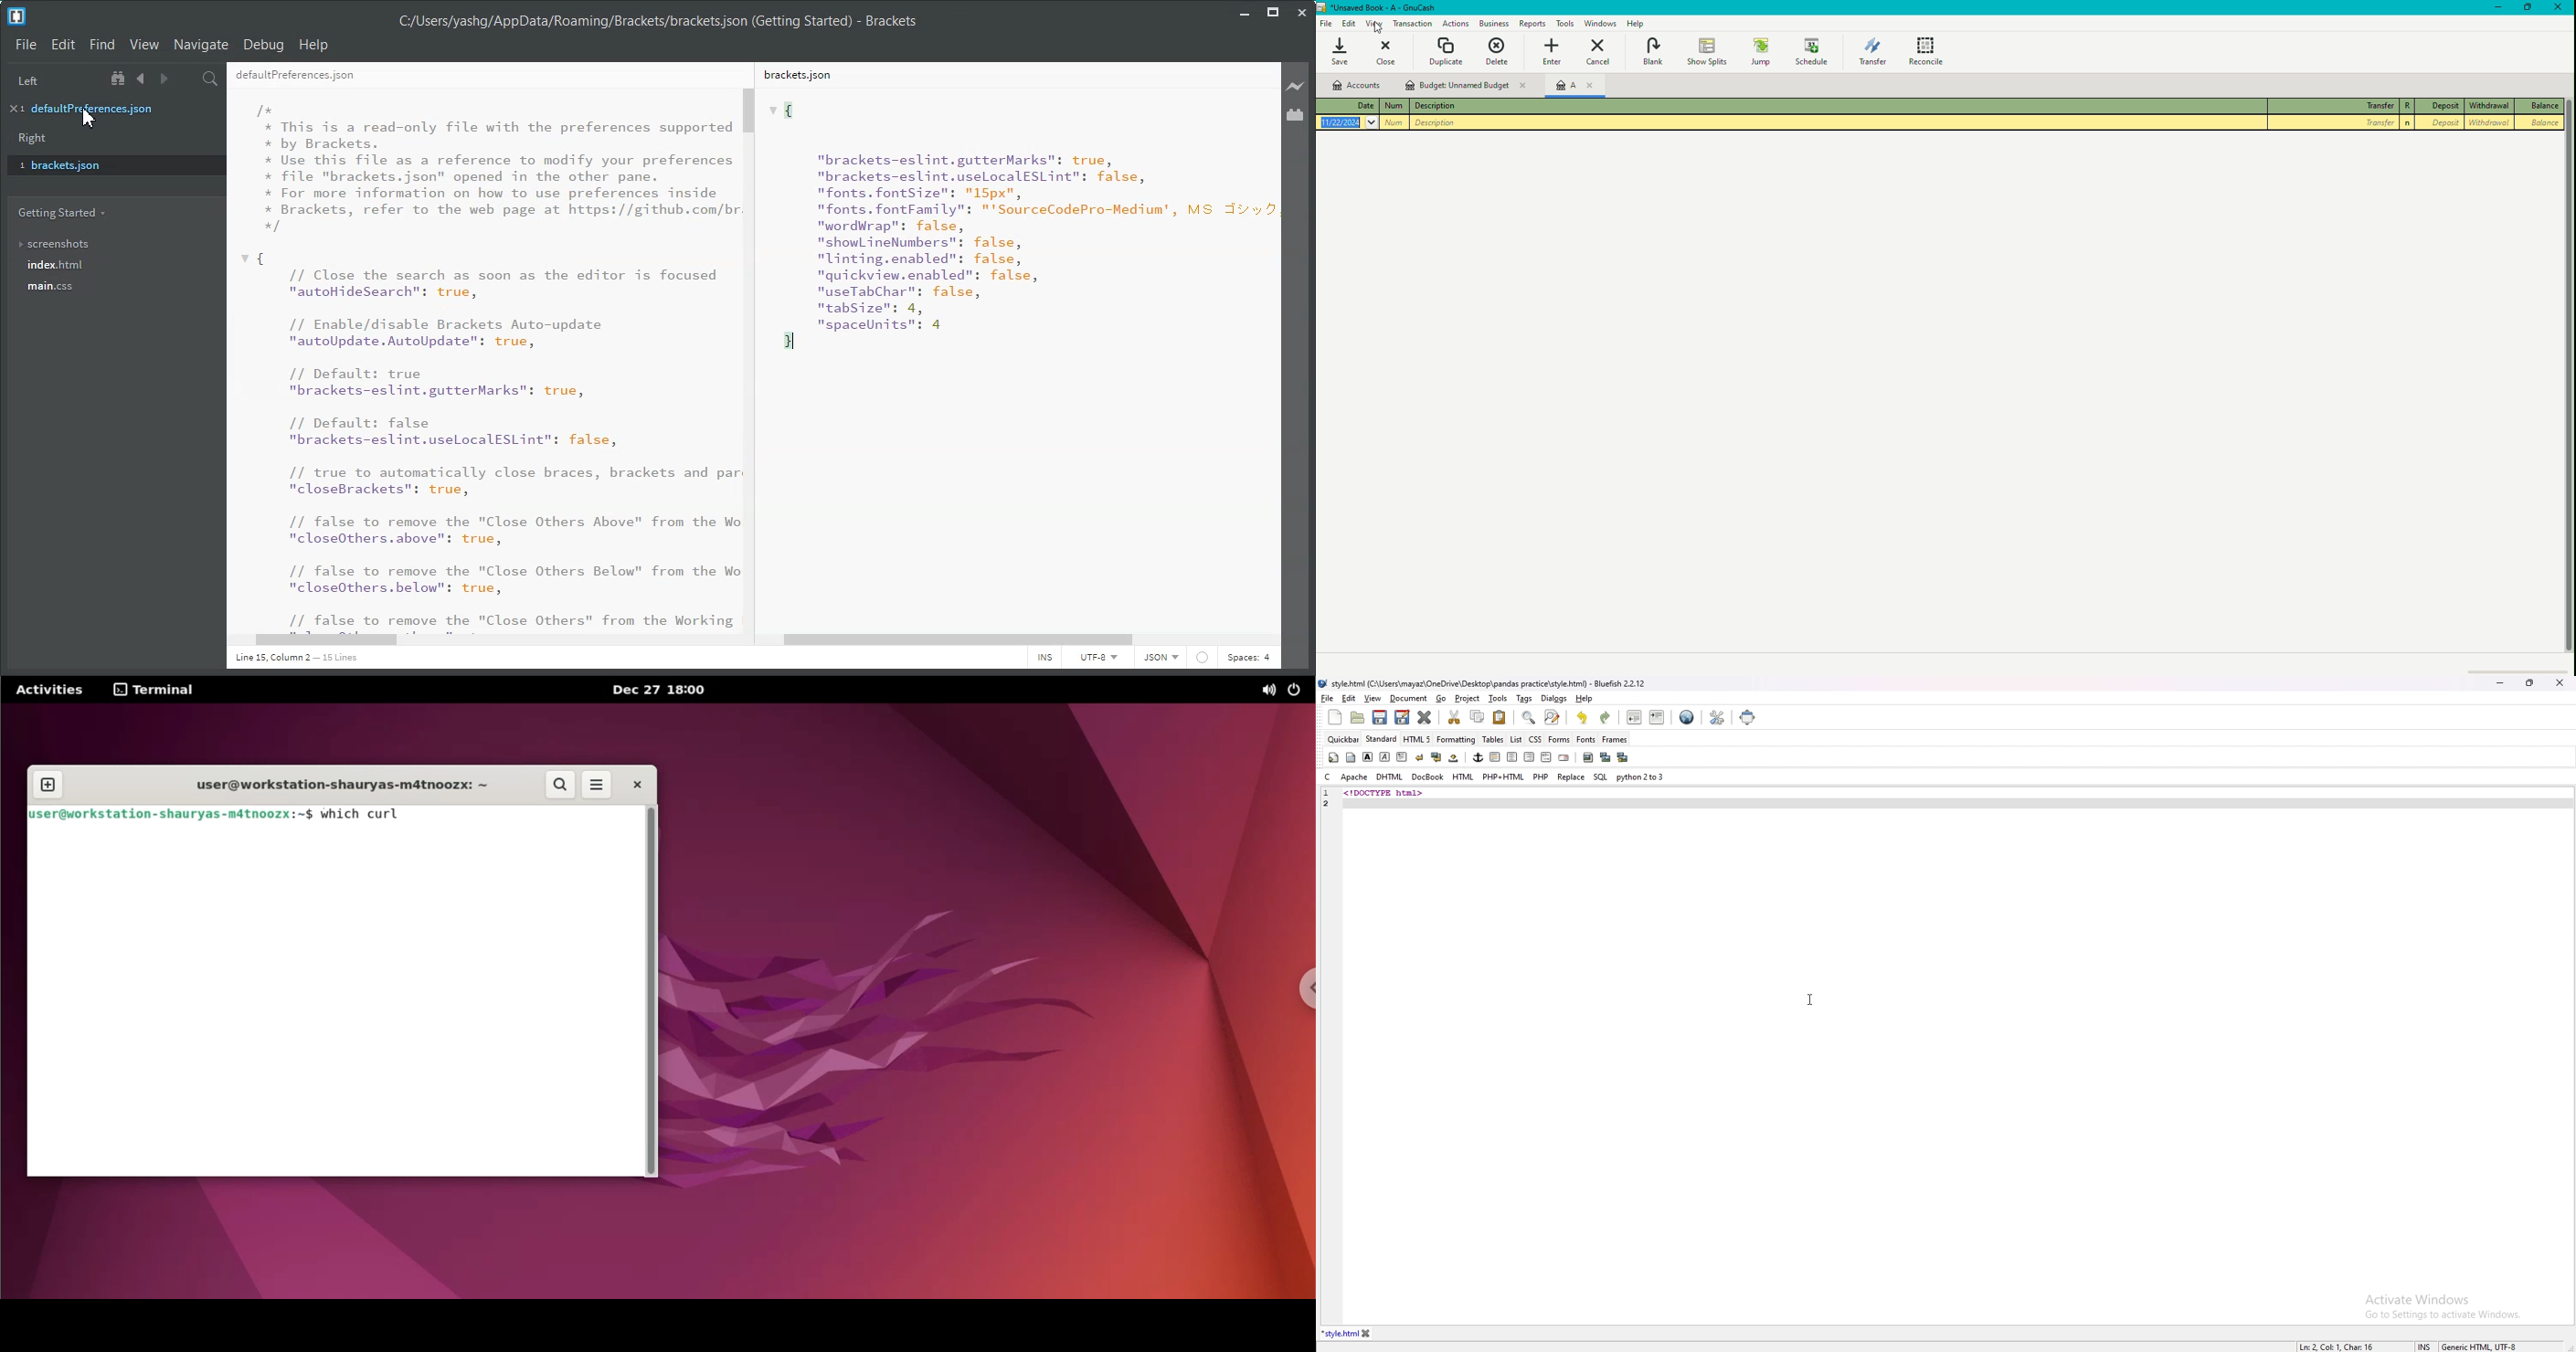 This screenshot has width=2576, height=1372. Describe the element at coordinates (1349, 123) in the screenshot. I see `Date` at that location.